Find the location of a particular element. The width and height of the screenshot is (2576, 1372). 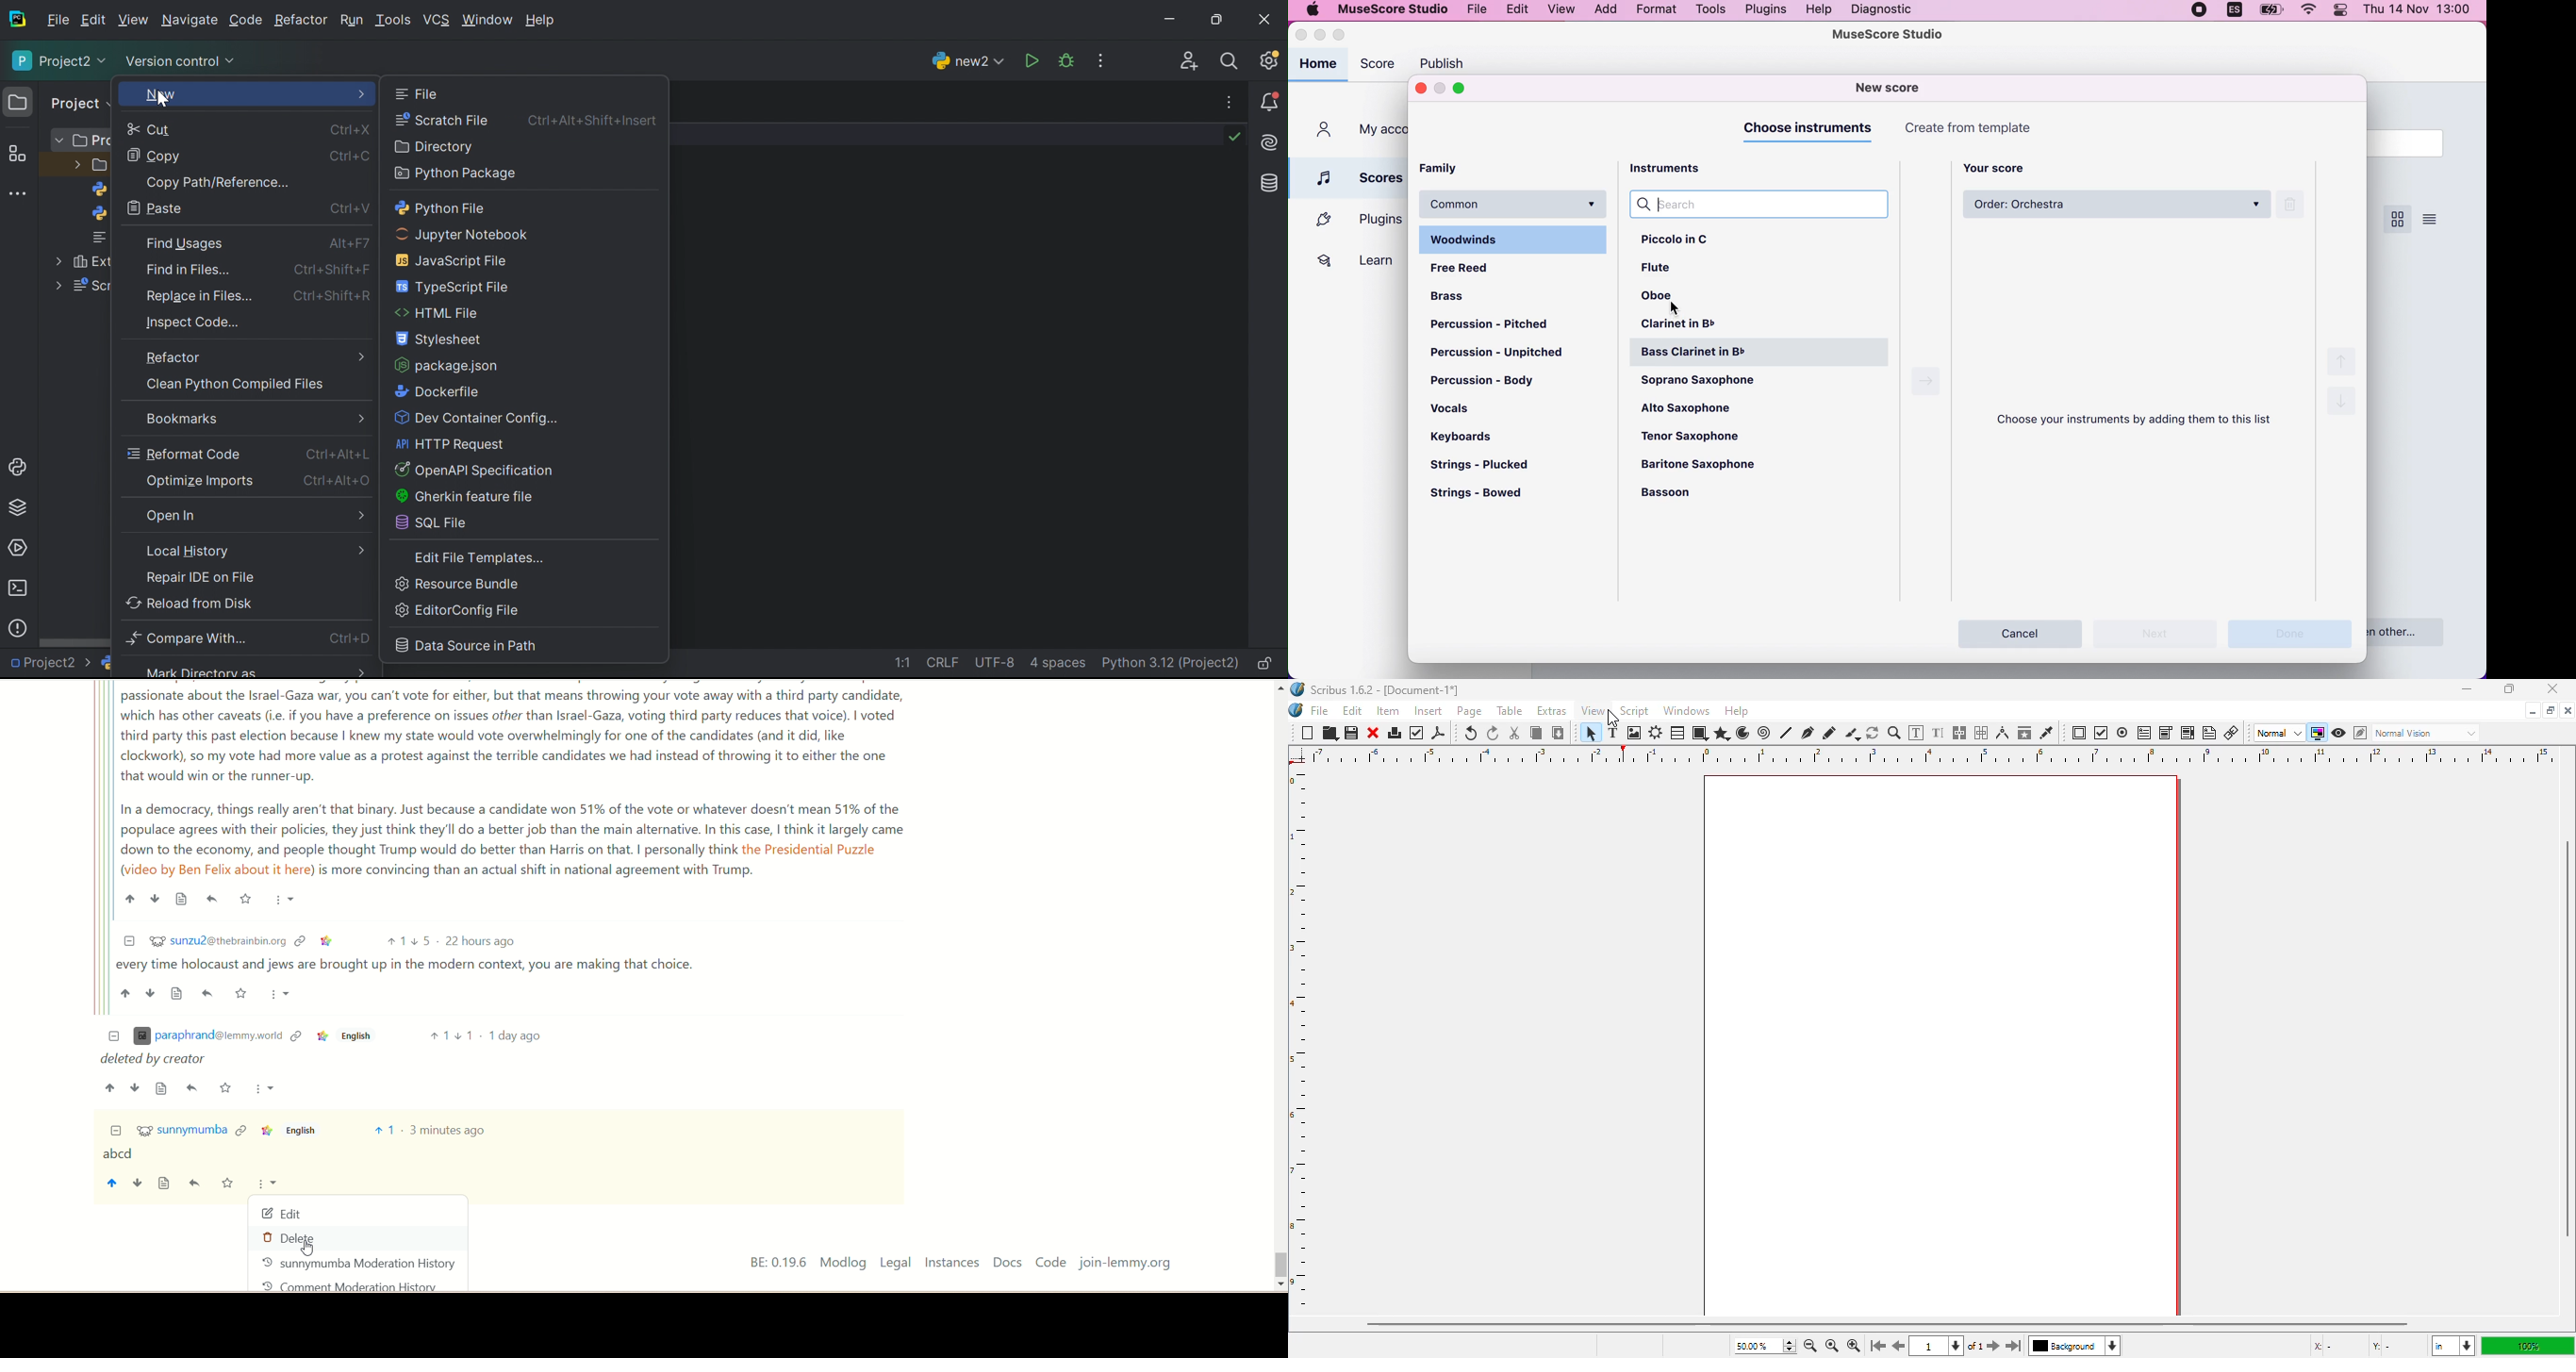

Source is located at coordinates (162, 1089).